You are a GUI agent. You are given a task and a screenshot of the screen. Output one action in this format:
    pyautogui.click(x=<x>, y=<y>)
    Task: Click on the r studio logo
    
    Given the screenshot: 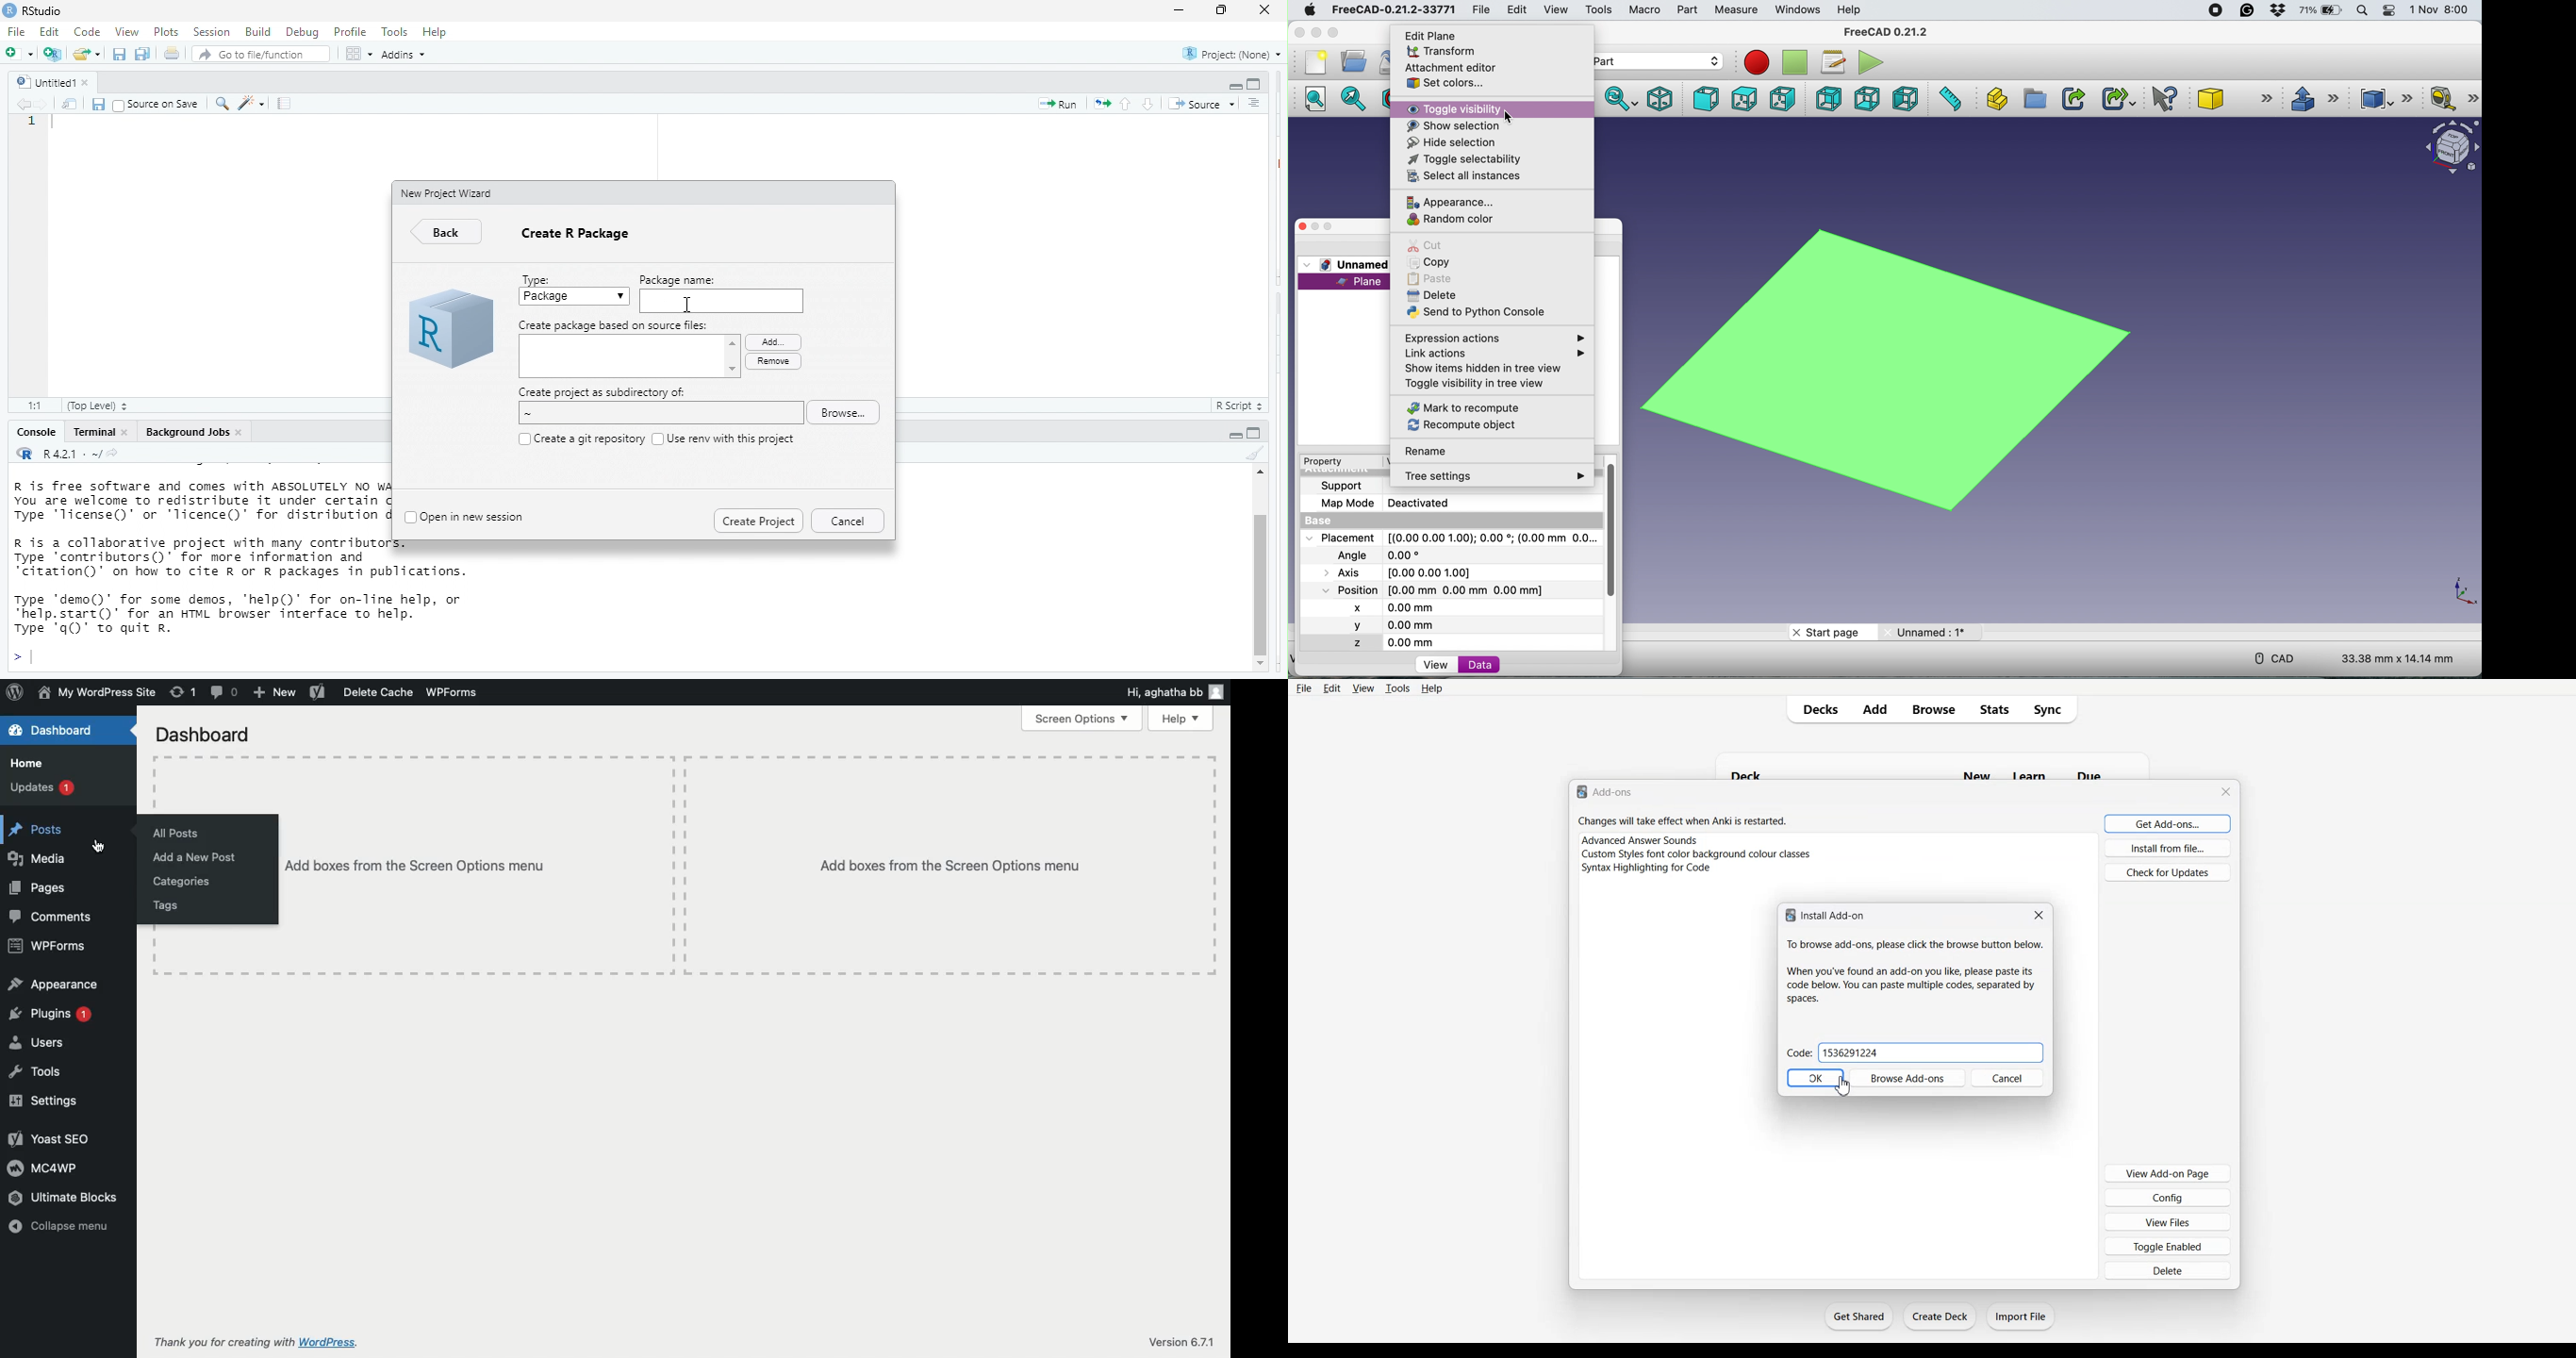 What is the action you would take?
    pyautogui.click(x=8, y=10)
    